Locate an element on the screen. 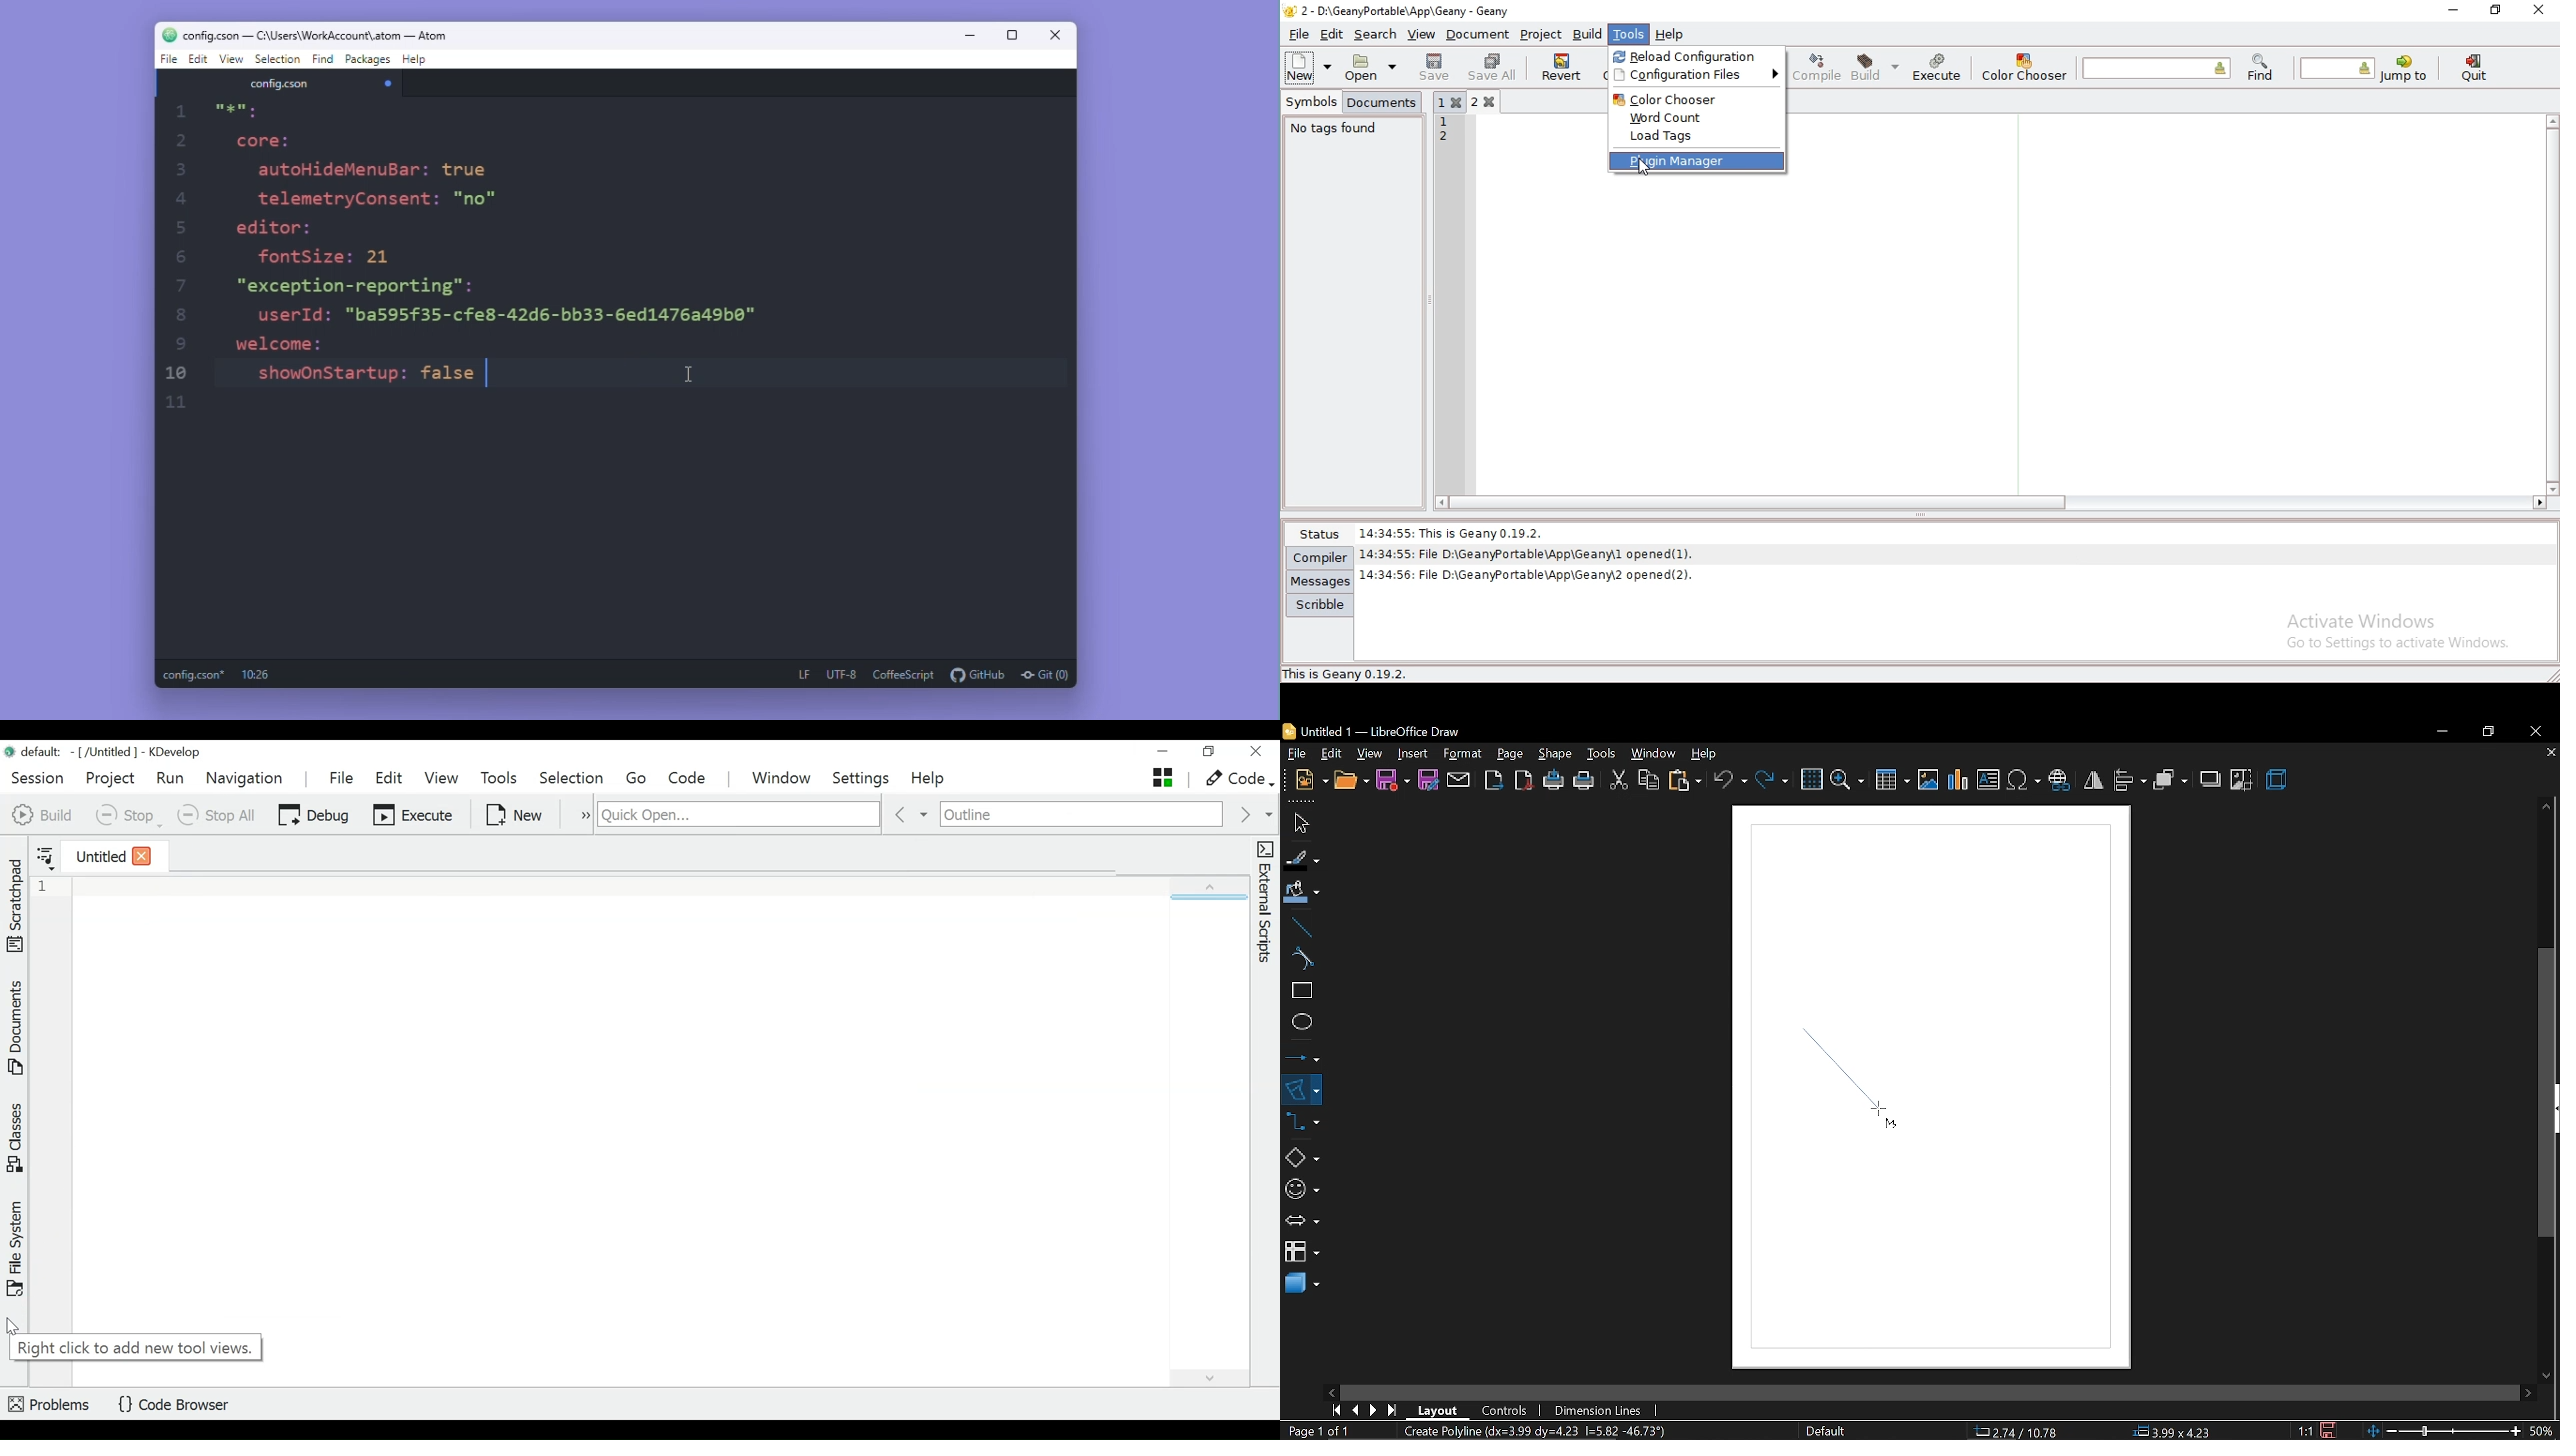 The height and width of the screenshot is (1456, 2576). move up is located at coordinates (2547, 807).